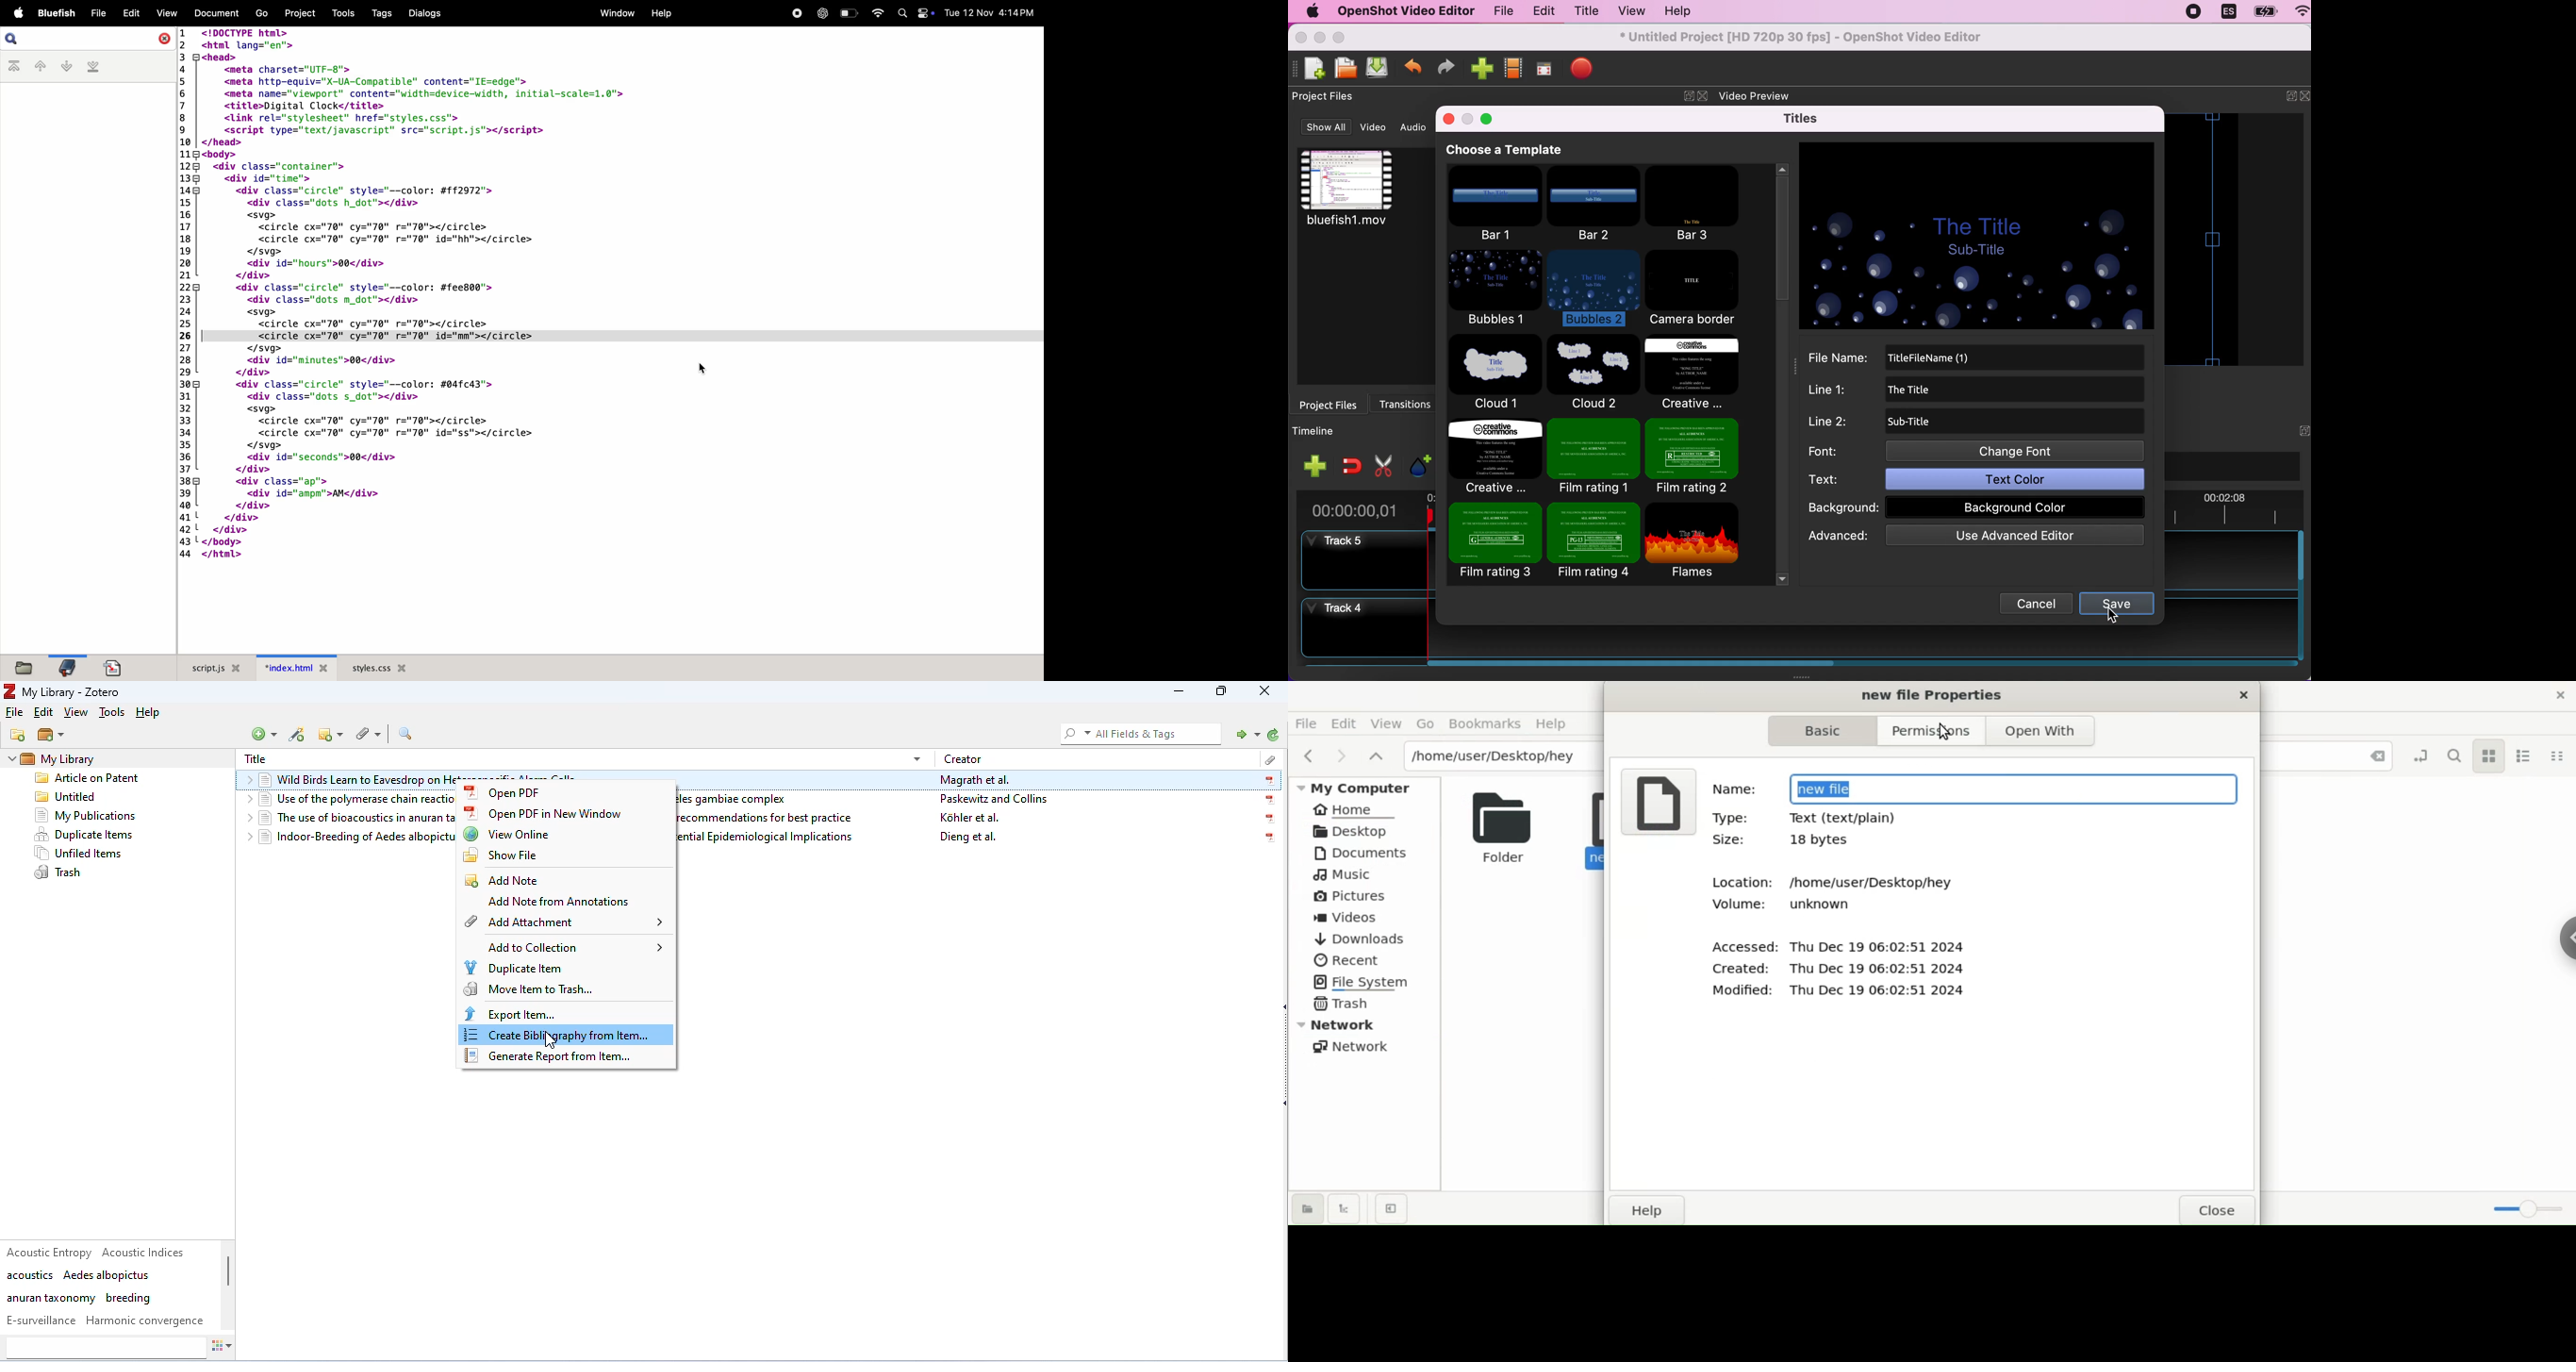 The height and width of the screenshot is (1372, 2576). What do you see at coordinates (92, 67) in the screenshot?
I see `last bookmark` at bounding box center [92, 67].